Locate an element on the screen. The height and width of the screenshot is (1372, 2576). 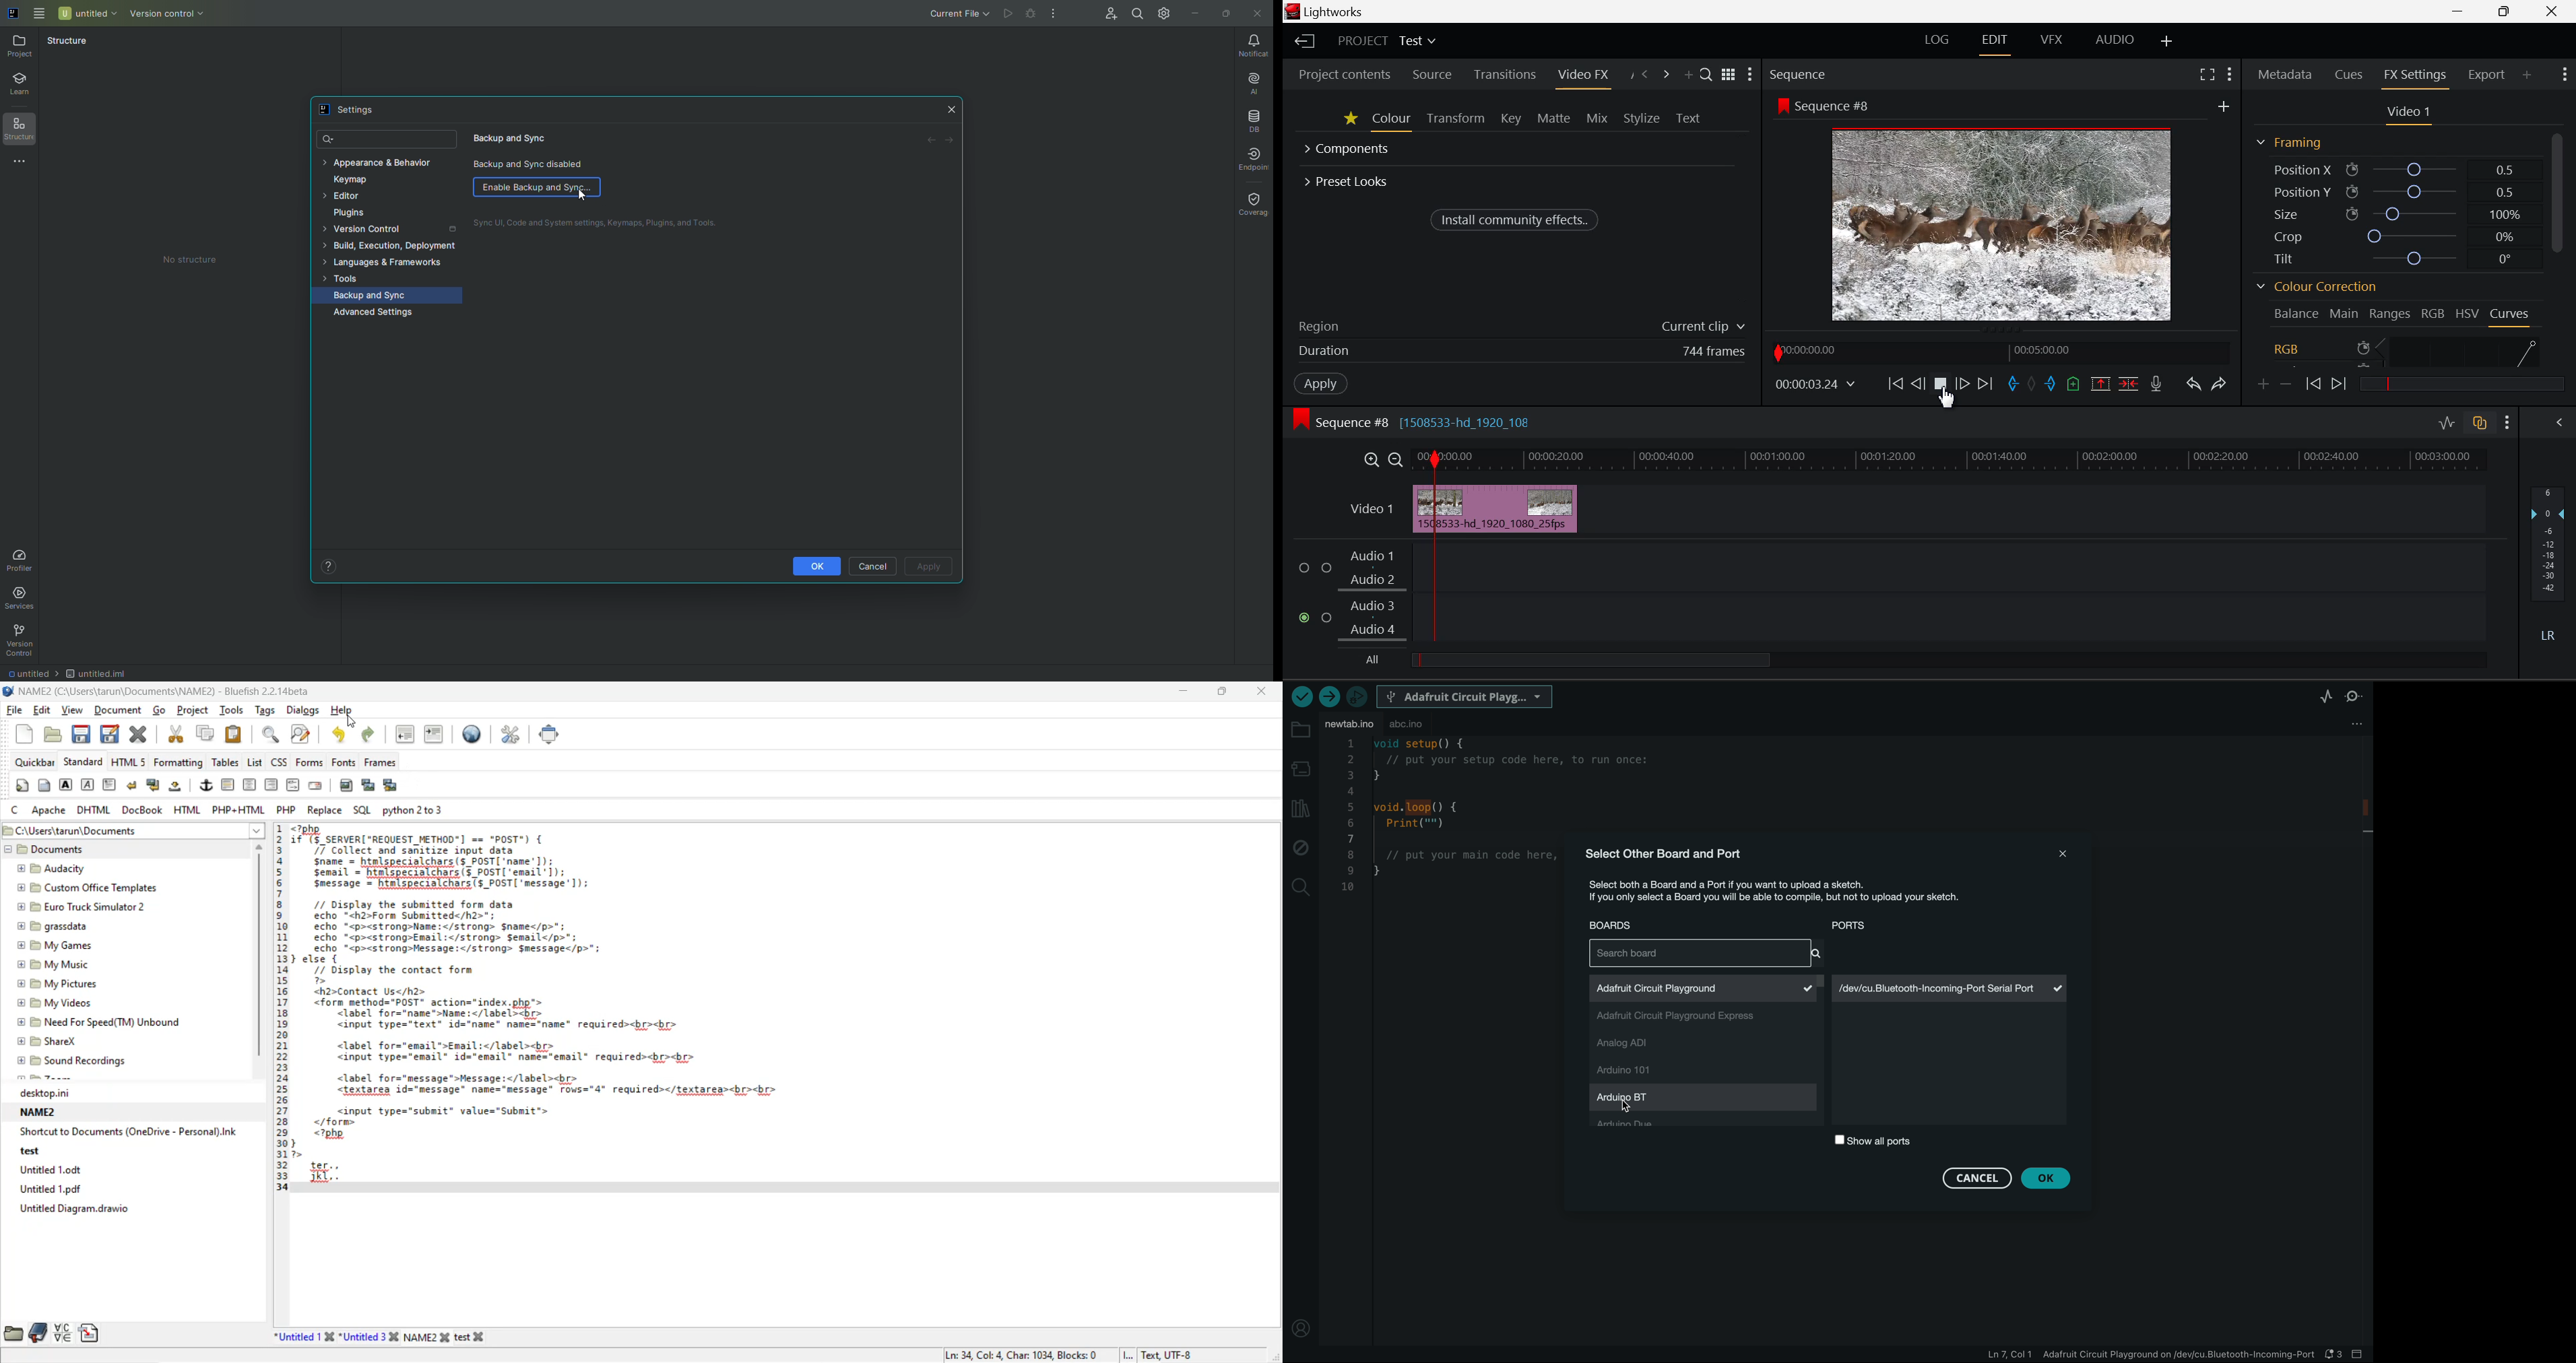
Ln: 34 Col 4 Char: 1034 Blocks: 0 is located at coordinates (1012, 1353).